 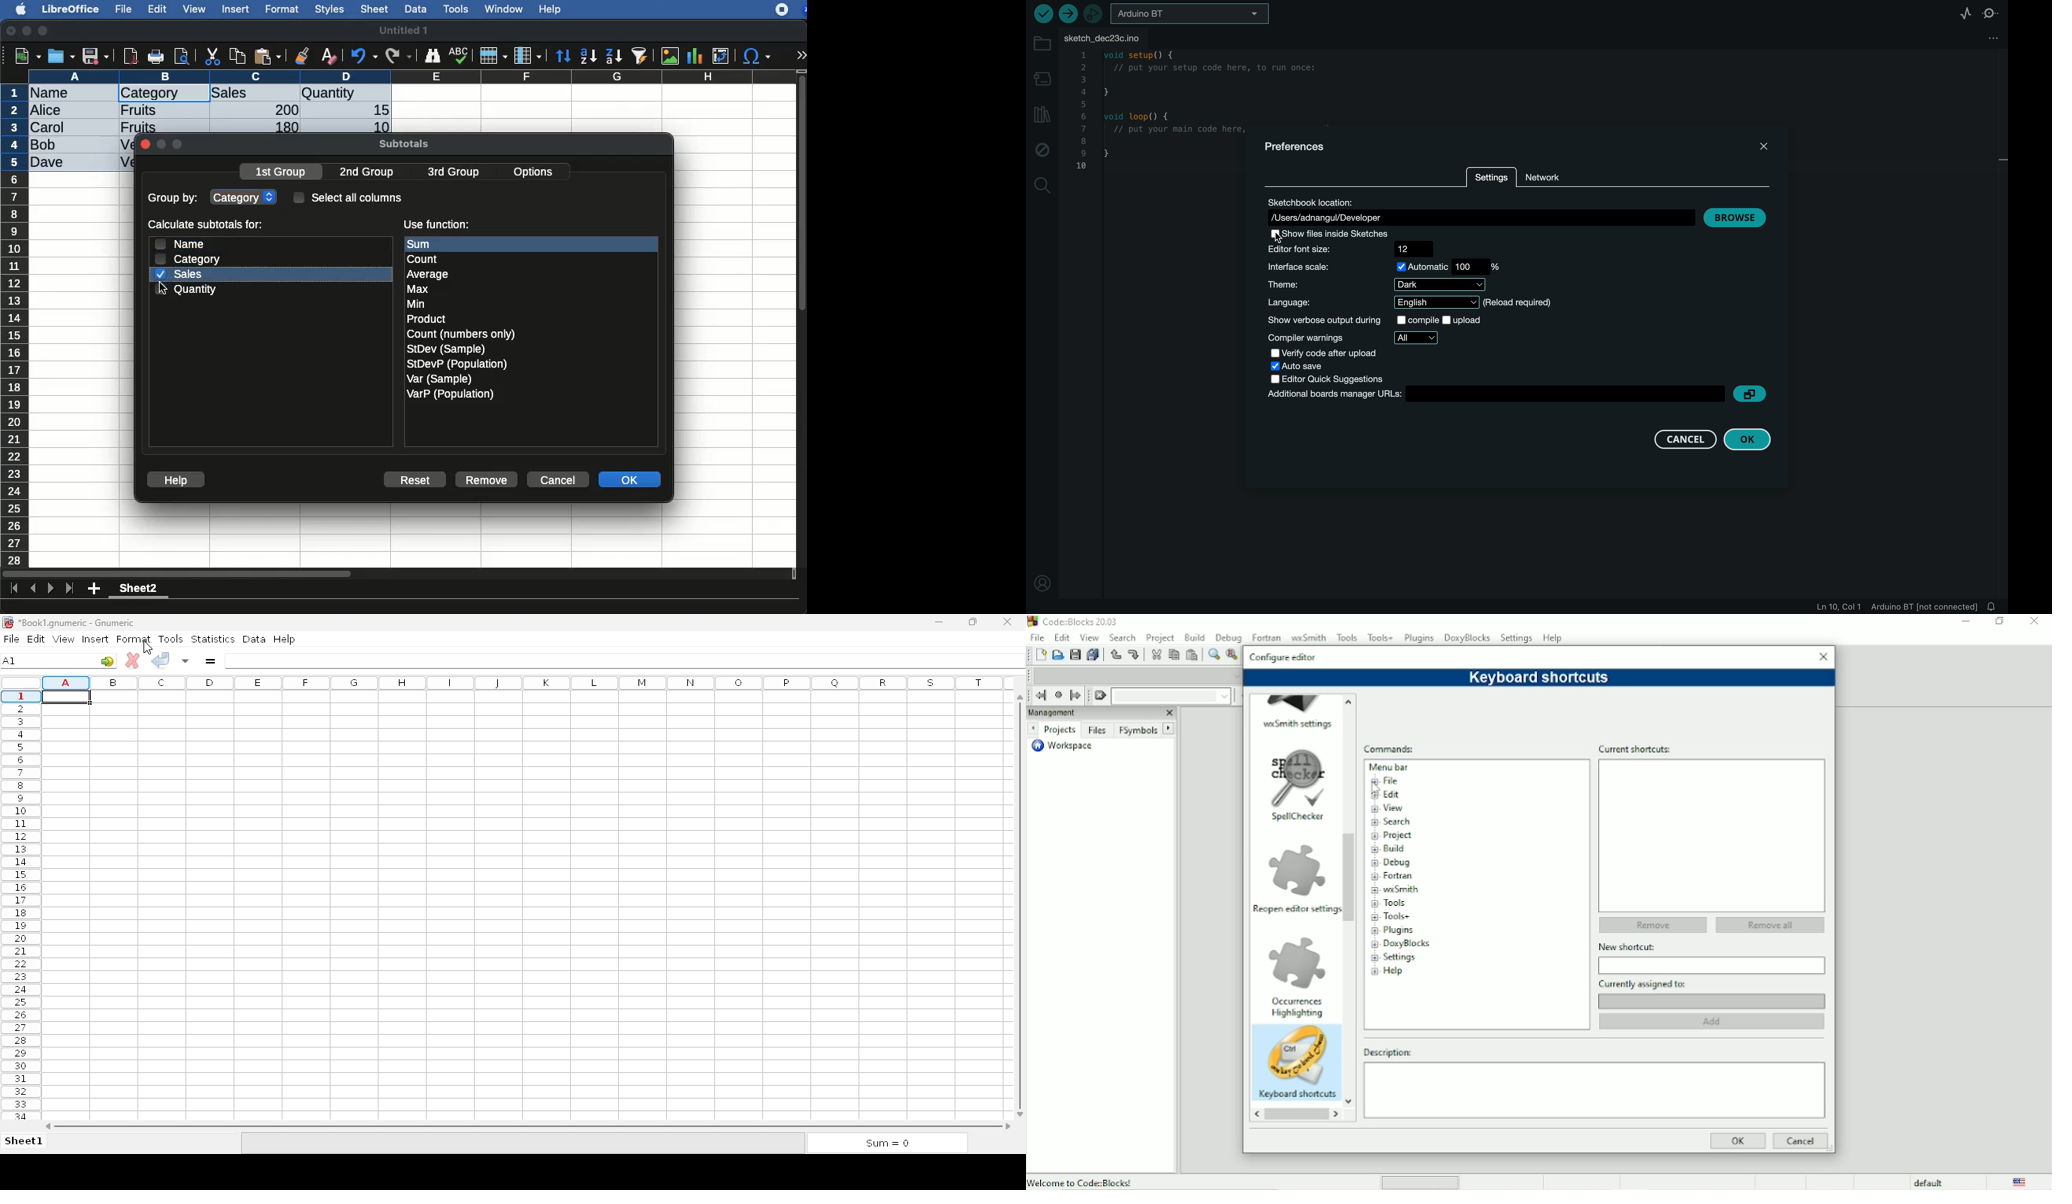 What do you see at coordinates (283, 109) in the screenshot?
I see `200` at bounding box center [283, 109].